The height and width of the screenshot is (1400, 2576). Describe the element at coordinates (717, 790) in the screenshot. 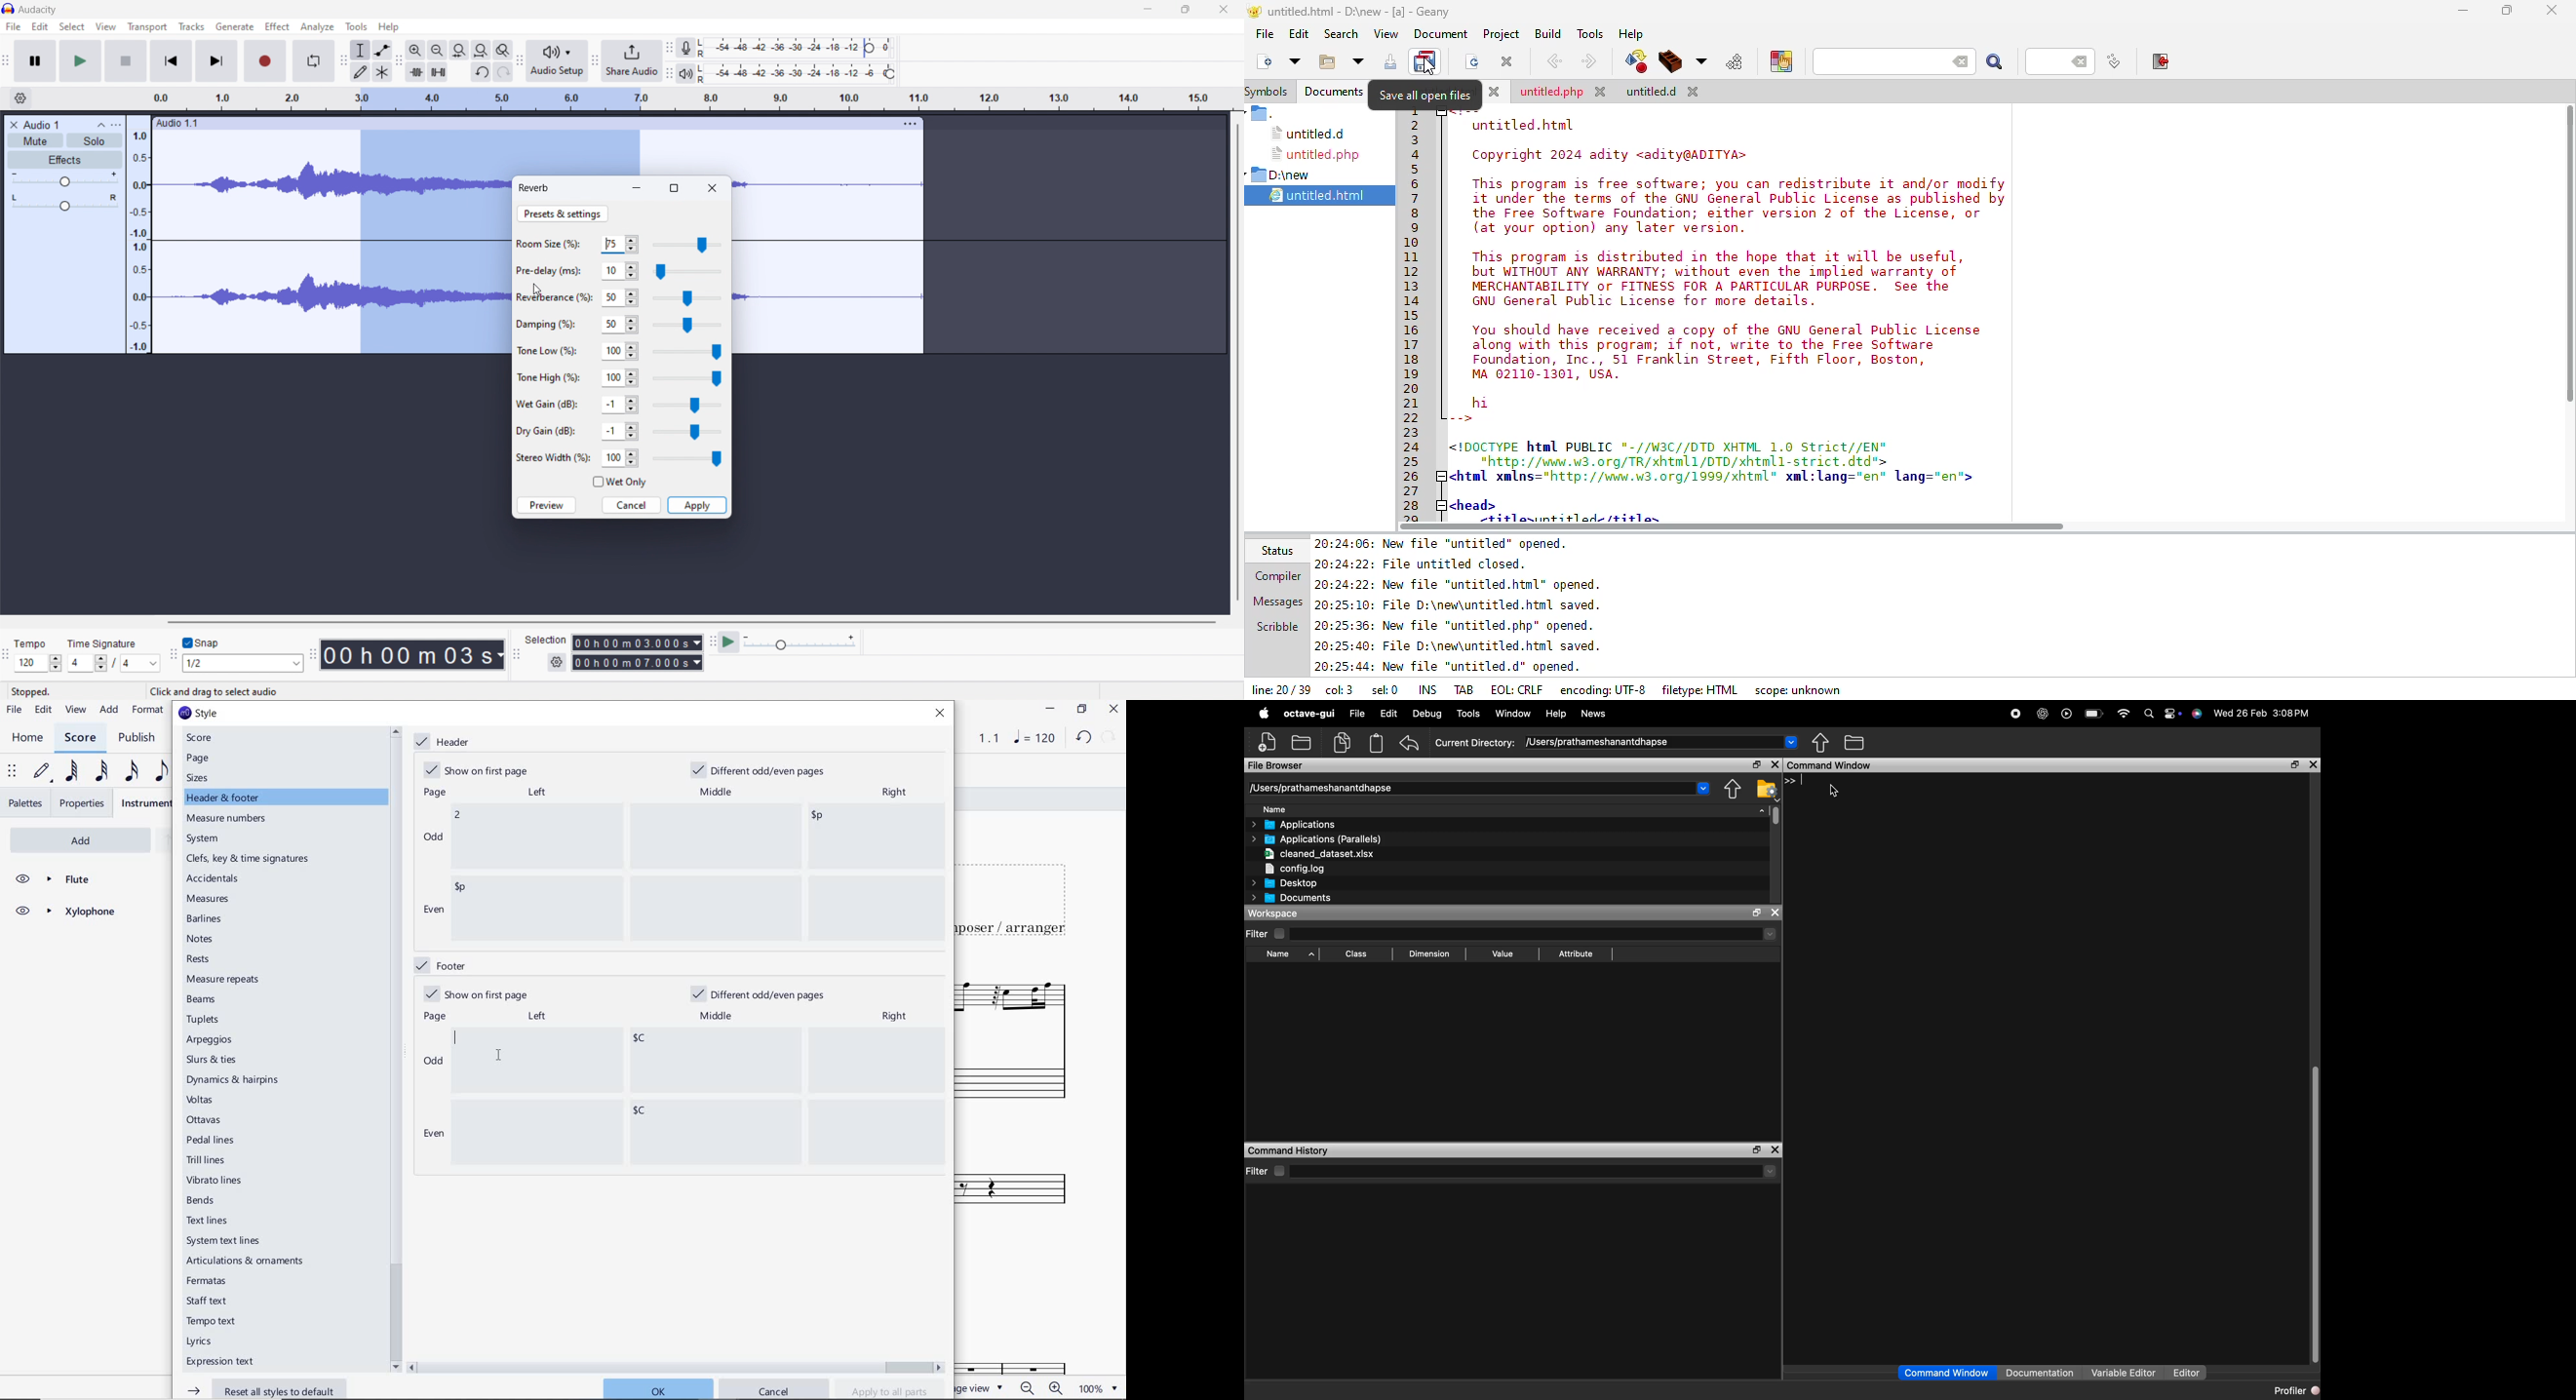

I see `middle` at that location.